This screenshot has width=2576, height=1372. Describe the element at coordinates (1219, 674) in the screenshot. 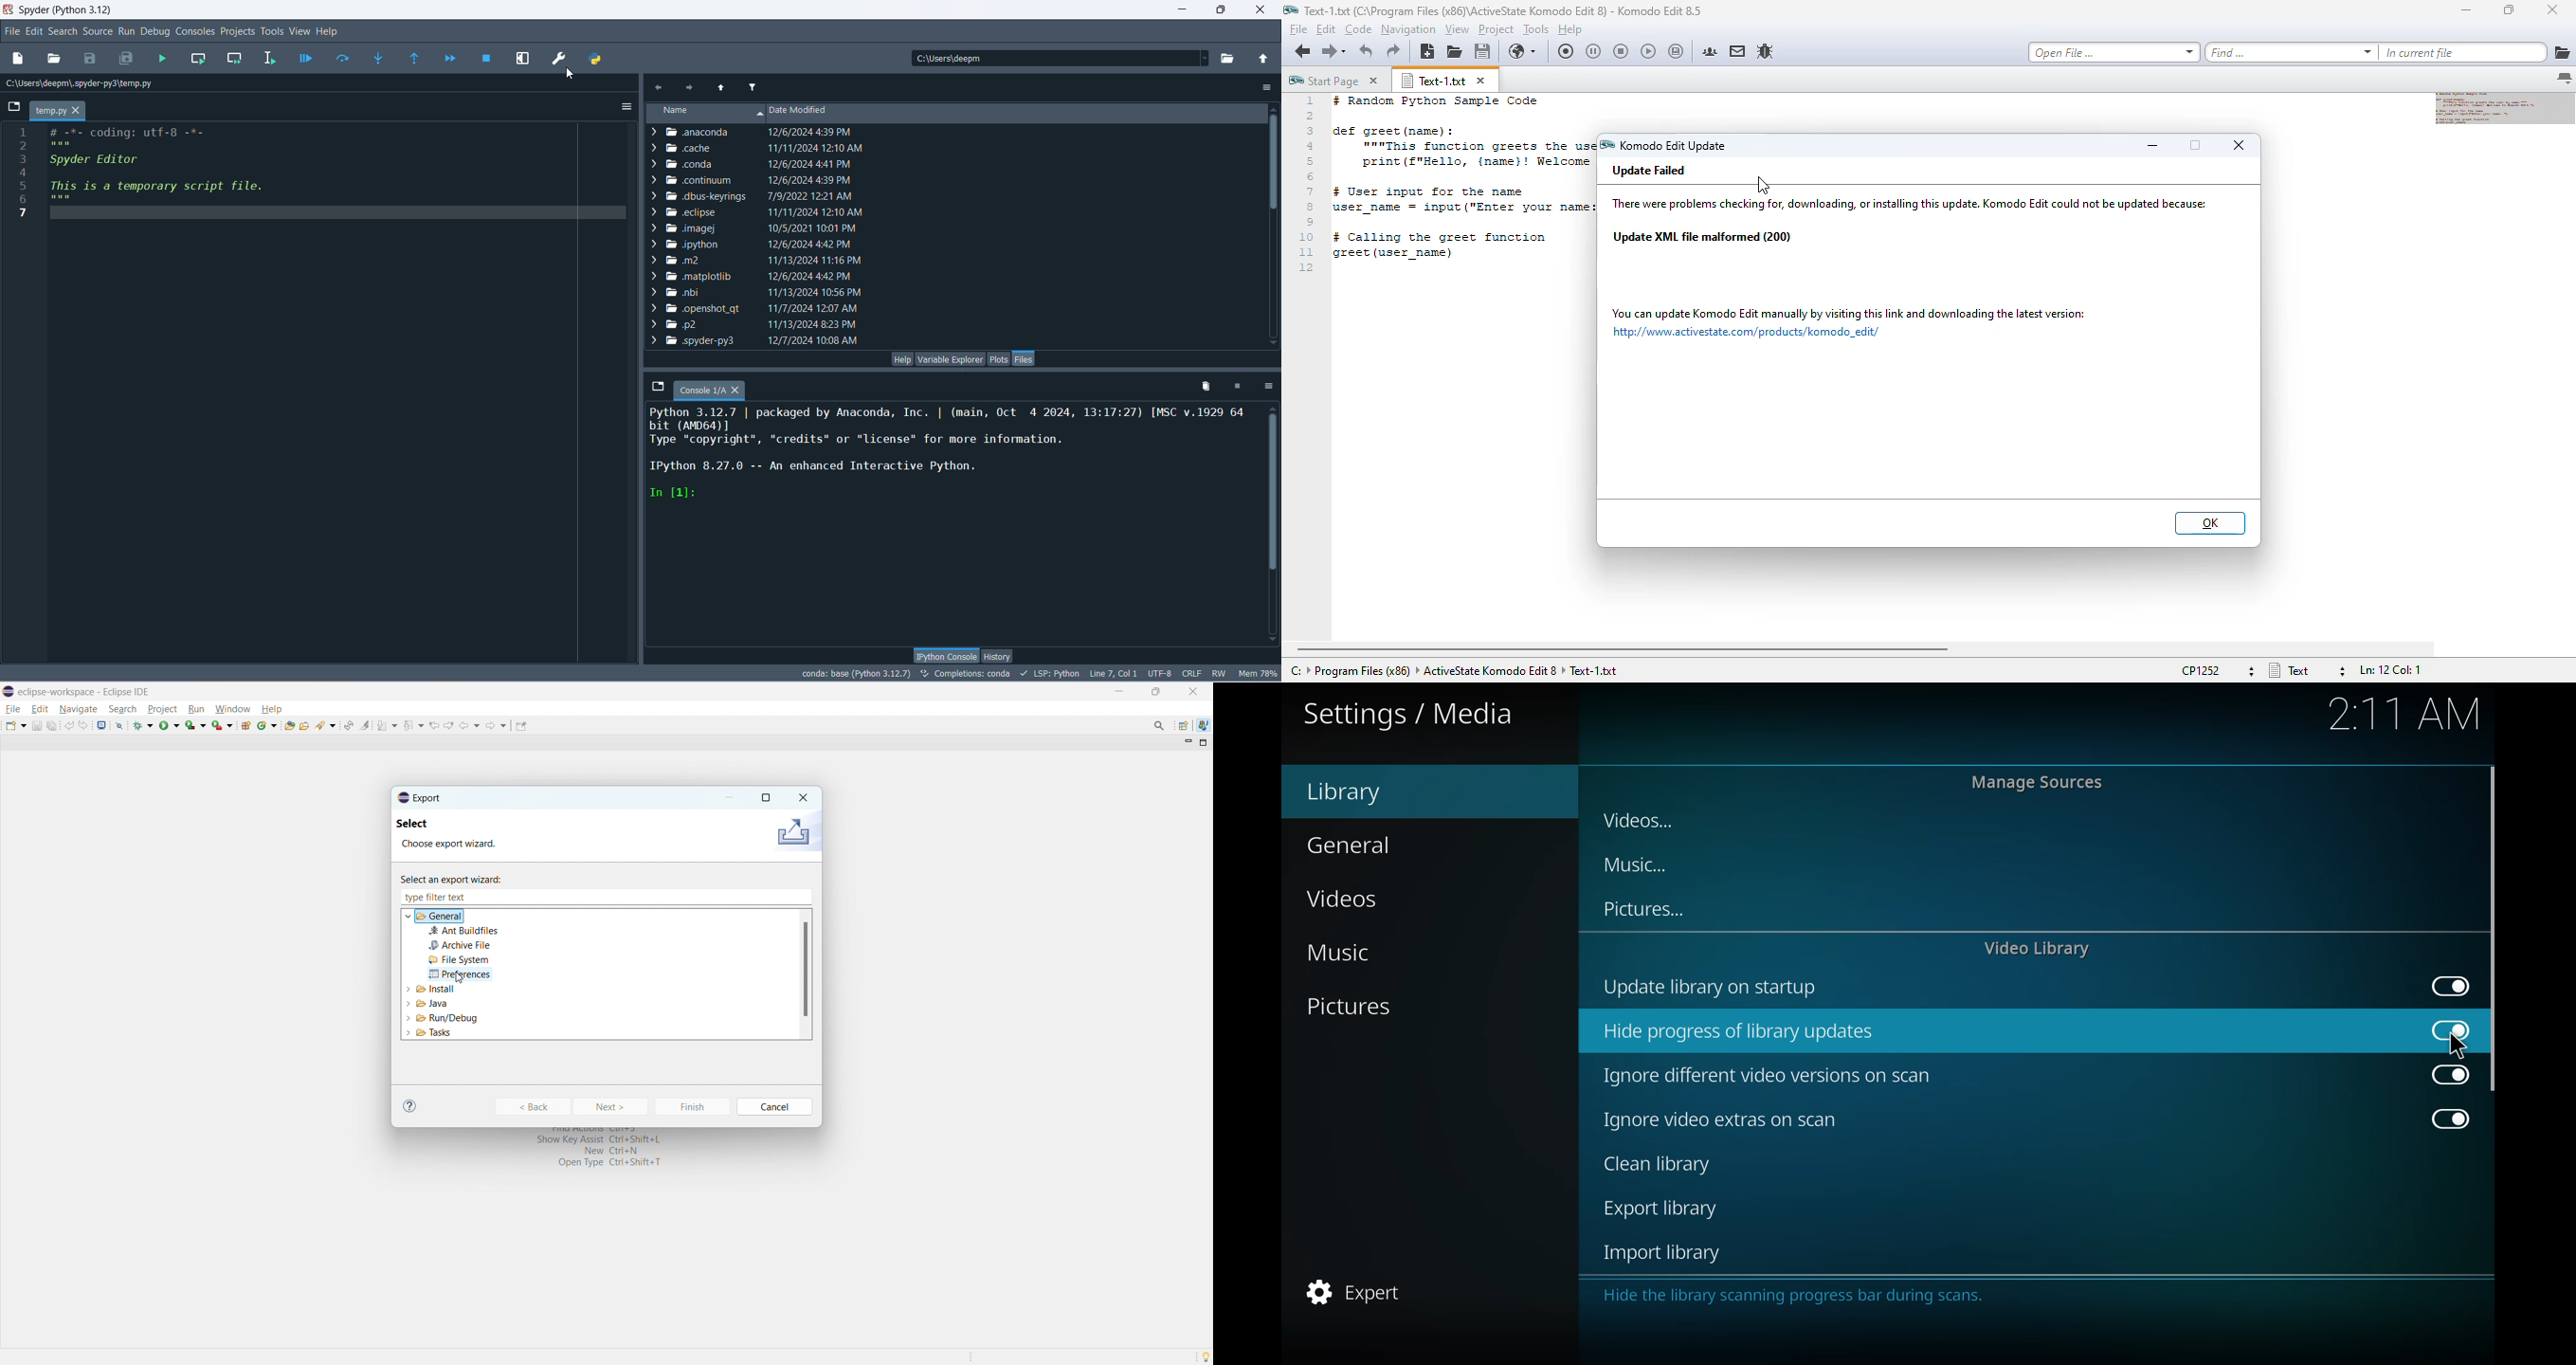

I see `RW` at that location.